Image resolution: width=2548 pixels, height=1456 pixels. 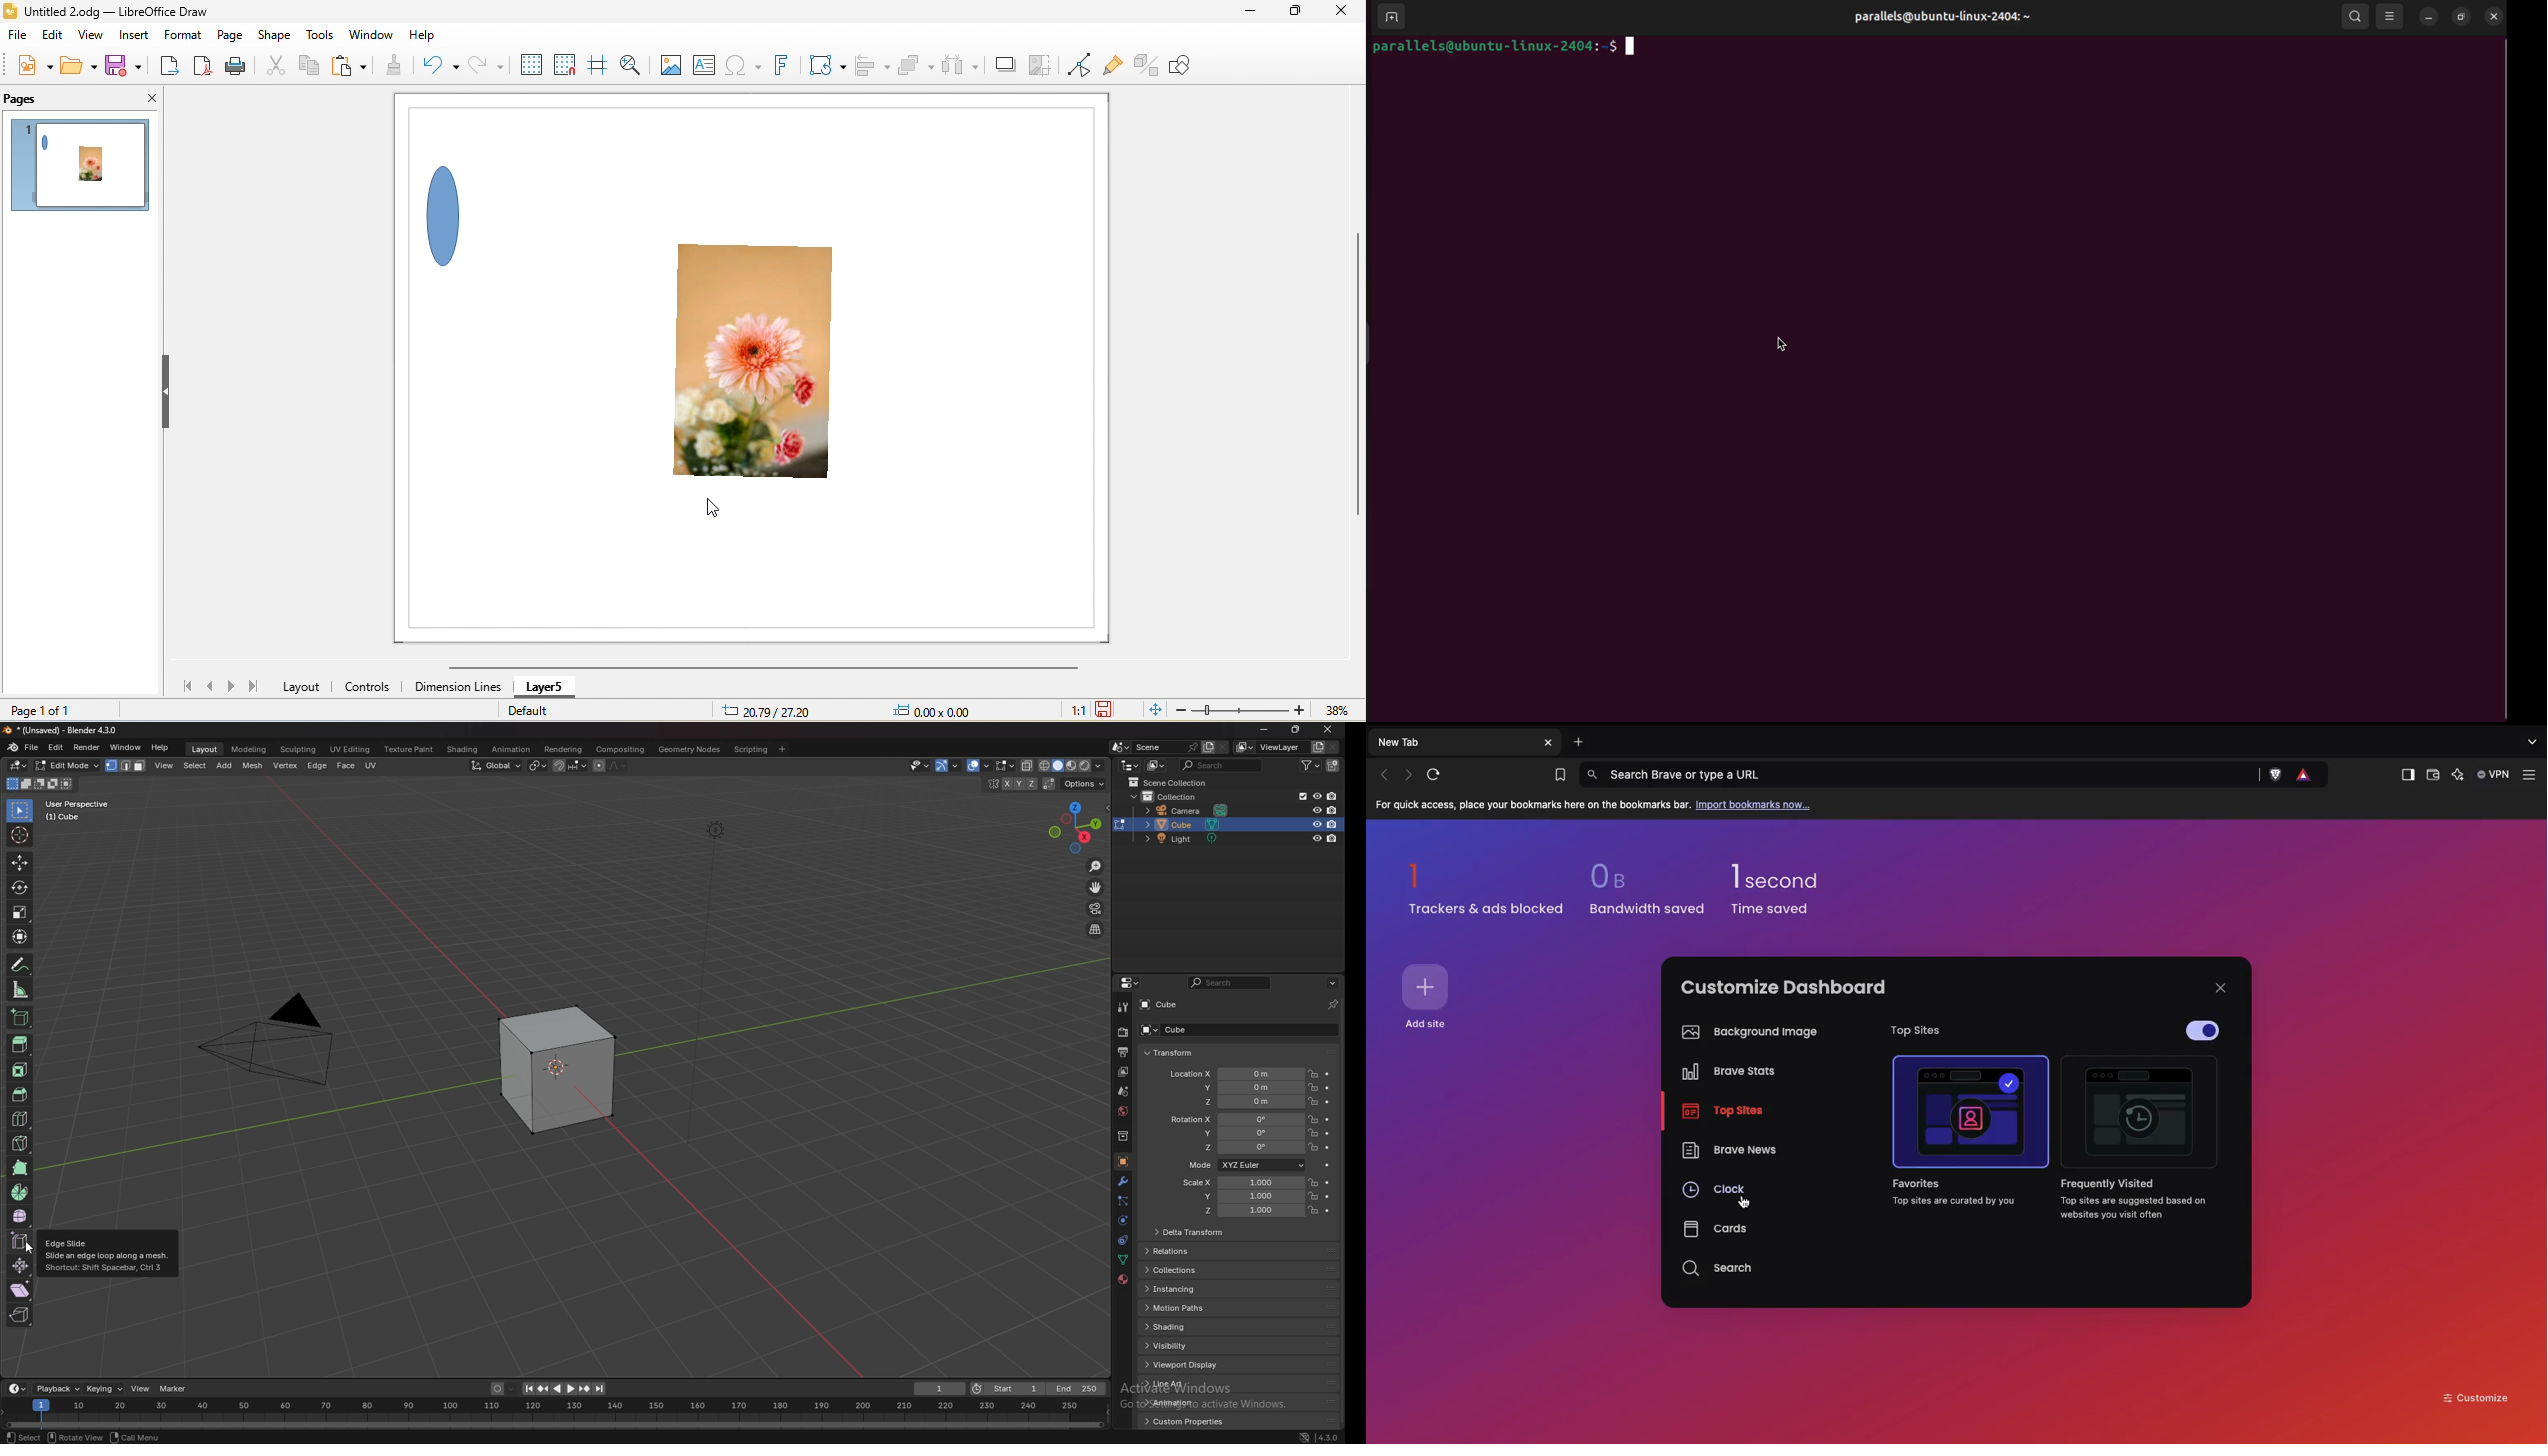 What do you see at coordinates (285, 764) in the screenshot?
I see `Vertex` at bounding box center [285, 764].